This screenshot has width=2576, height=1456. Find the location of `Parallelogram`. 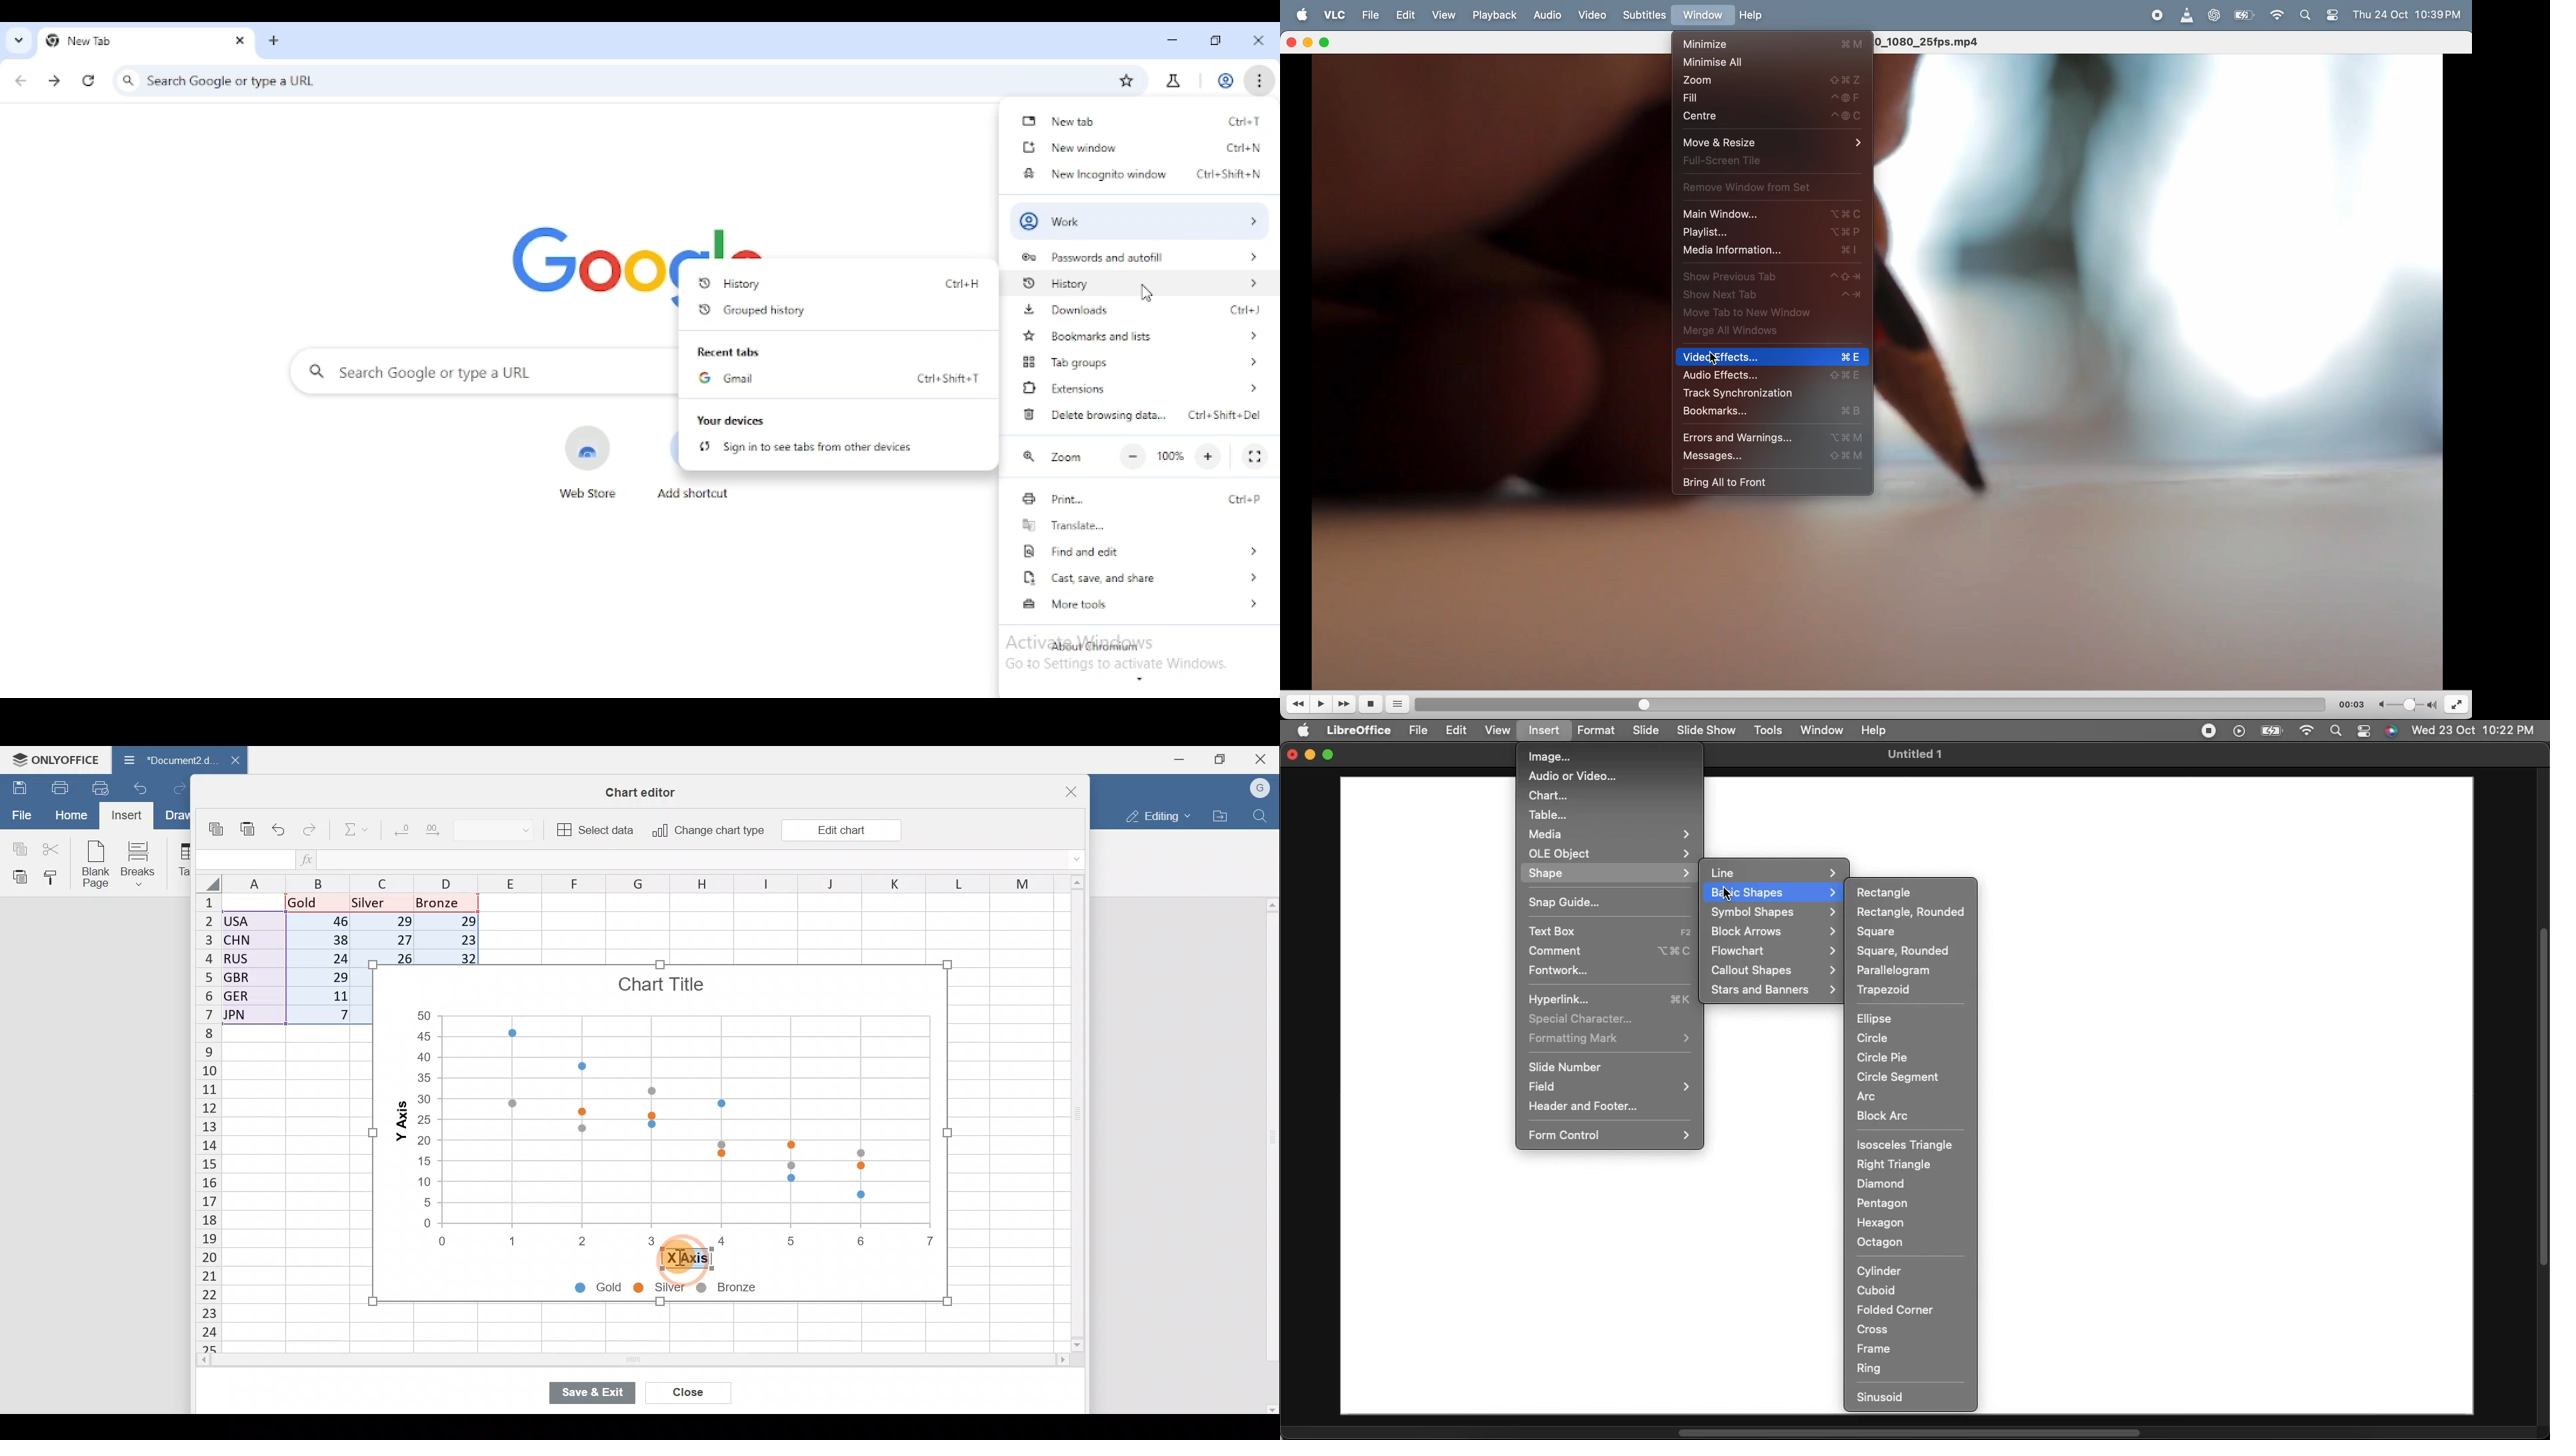

Parallelogram is located at coordinates (1893, 970).